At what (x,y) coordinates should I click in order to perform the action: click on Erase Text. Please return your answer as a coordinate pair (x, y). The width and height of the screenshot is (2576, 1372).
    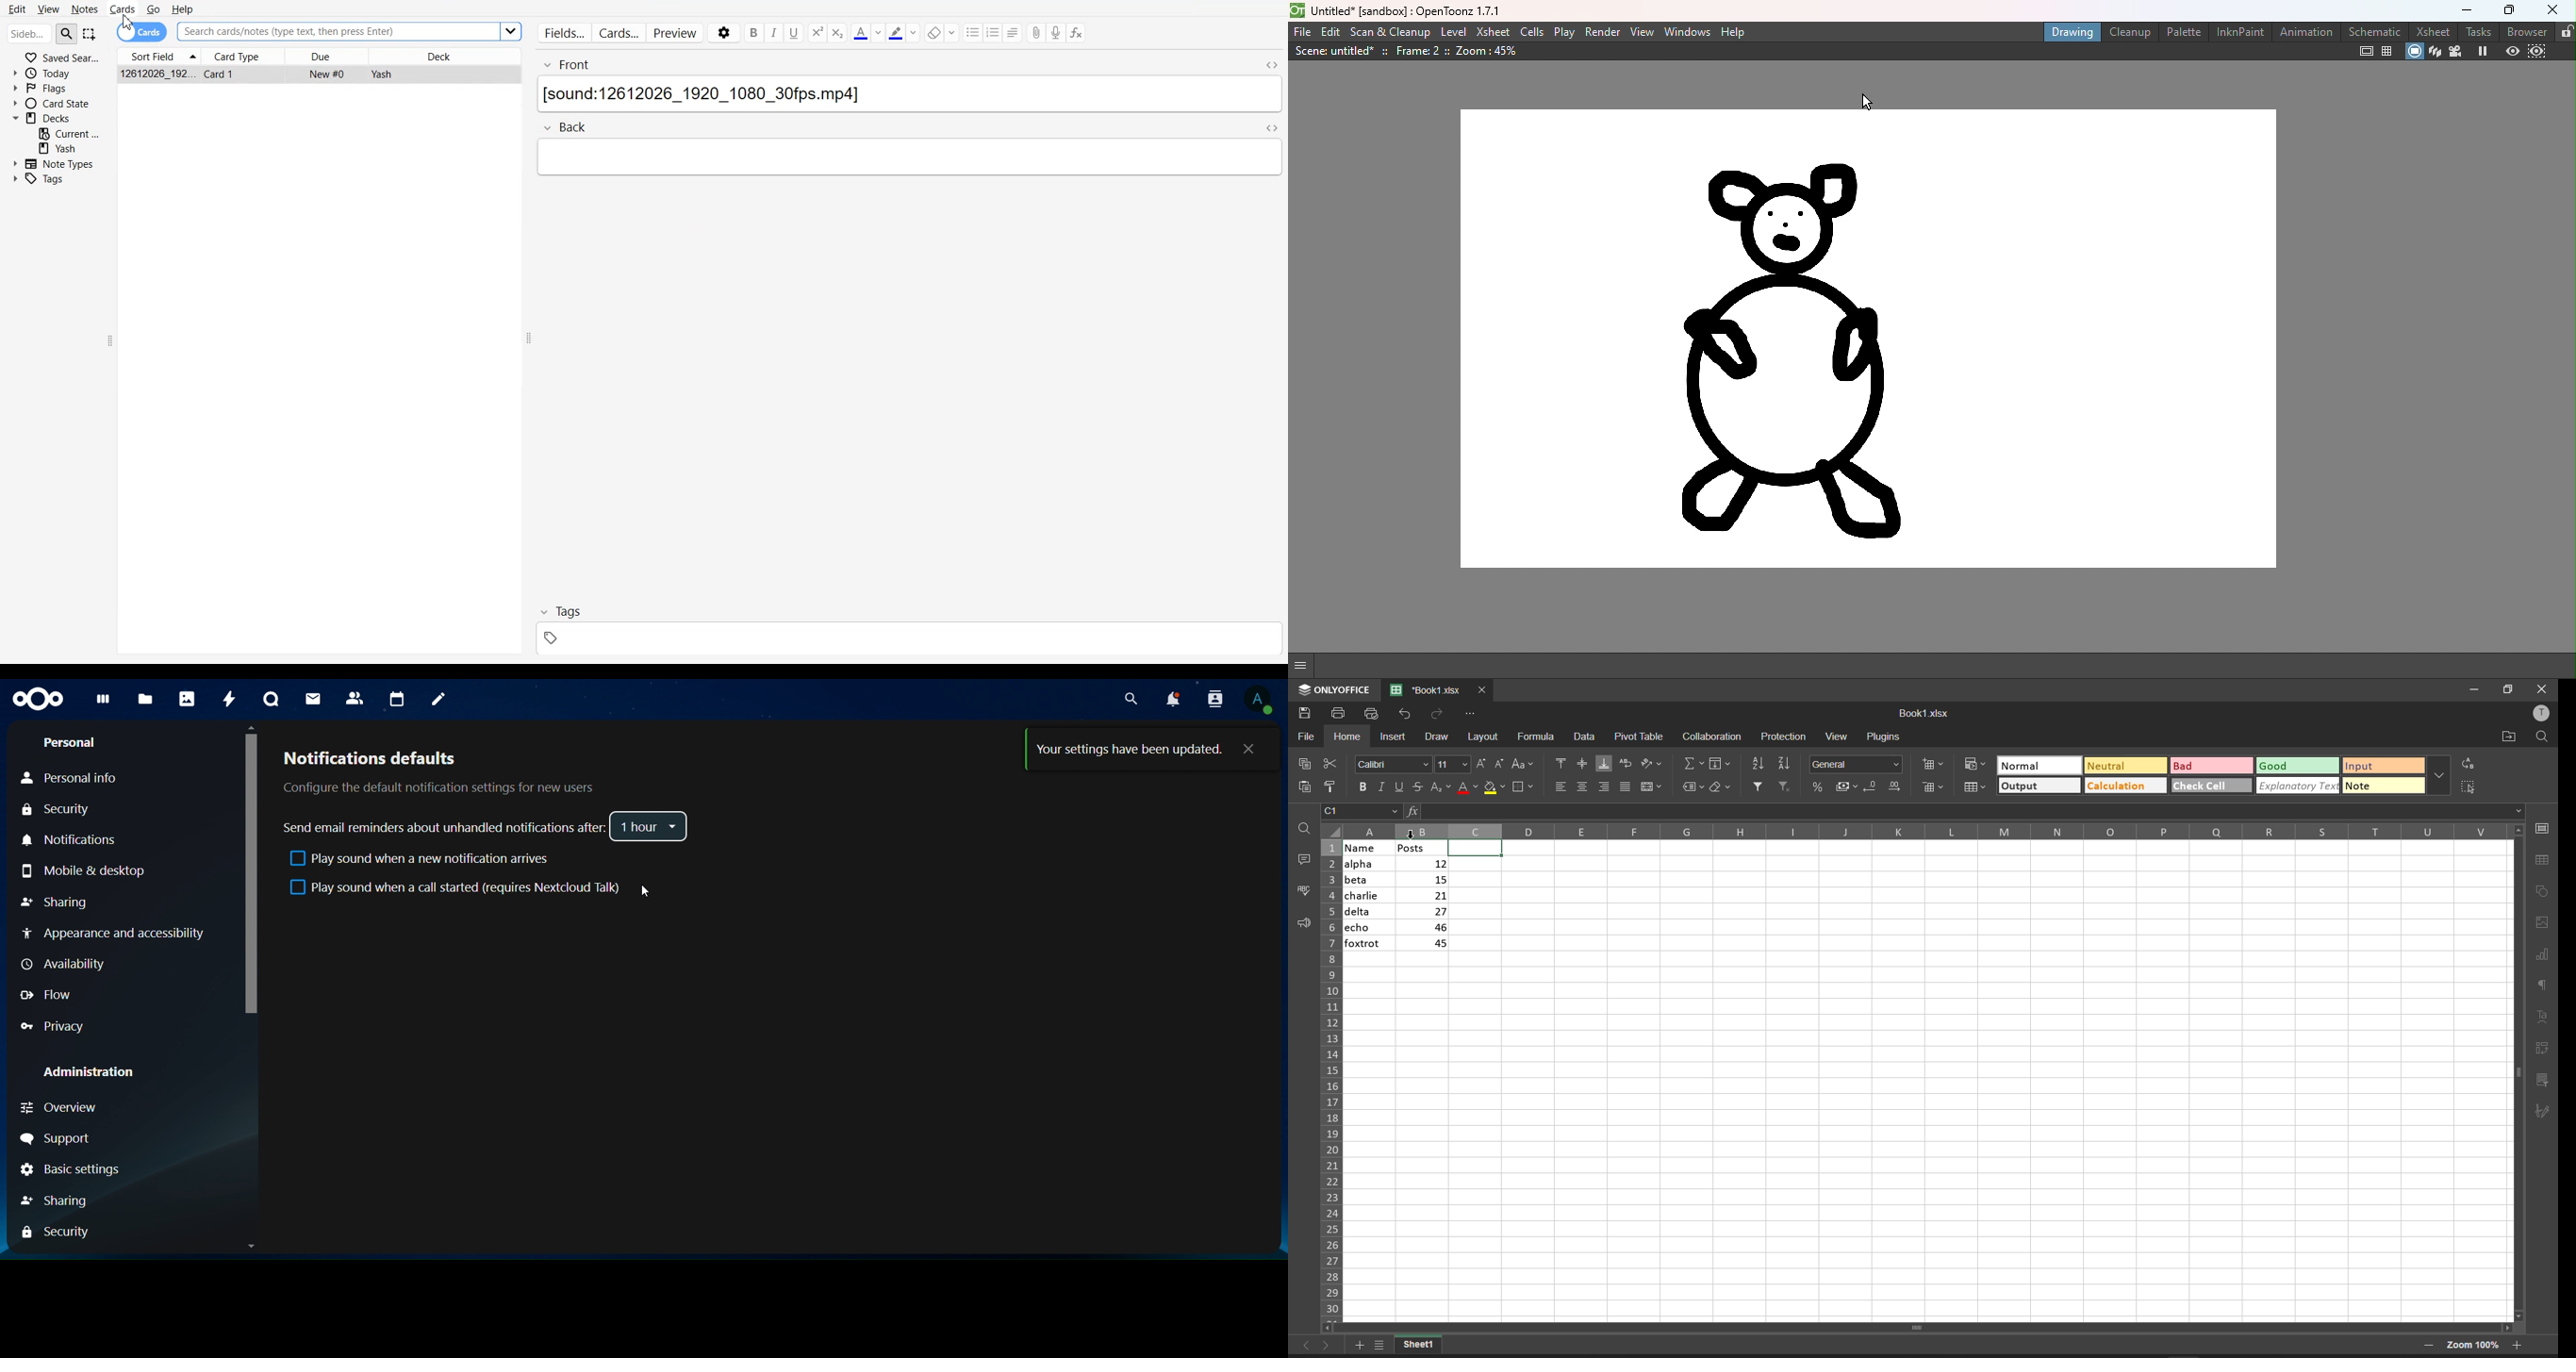
    Looking at the image, I should click on (942, 32).